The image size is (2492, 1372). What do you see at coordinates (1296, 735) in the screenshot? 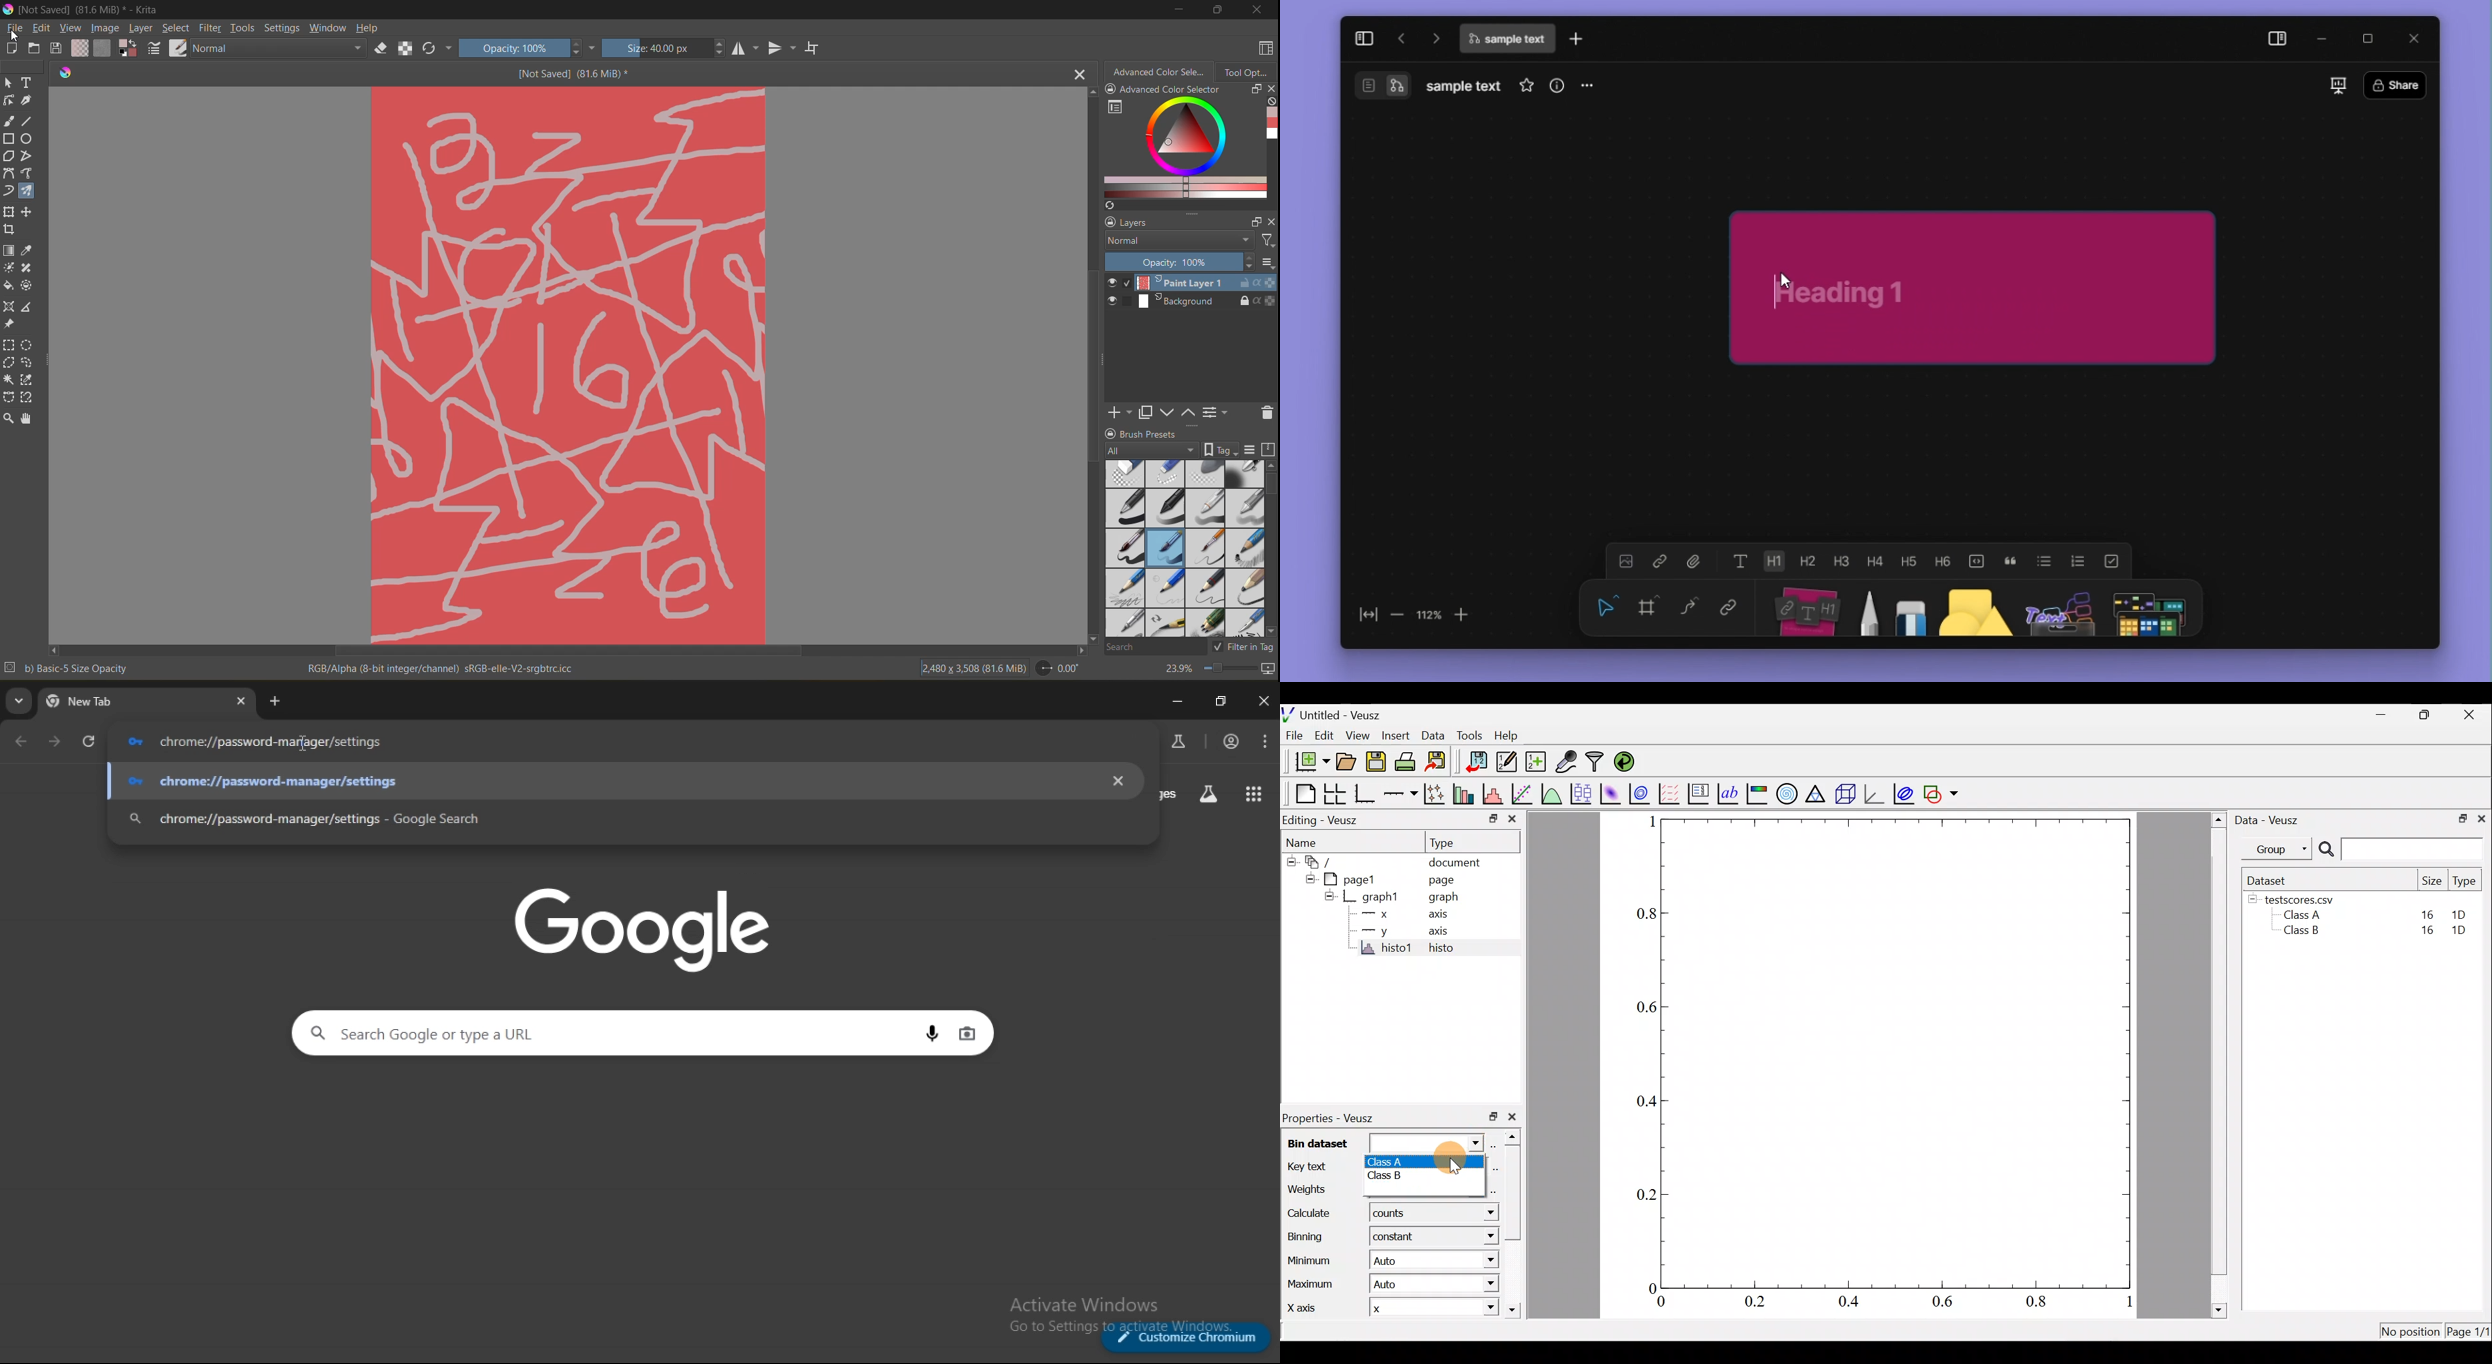
I see `File` at bounding box center [1296, 735].